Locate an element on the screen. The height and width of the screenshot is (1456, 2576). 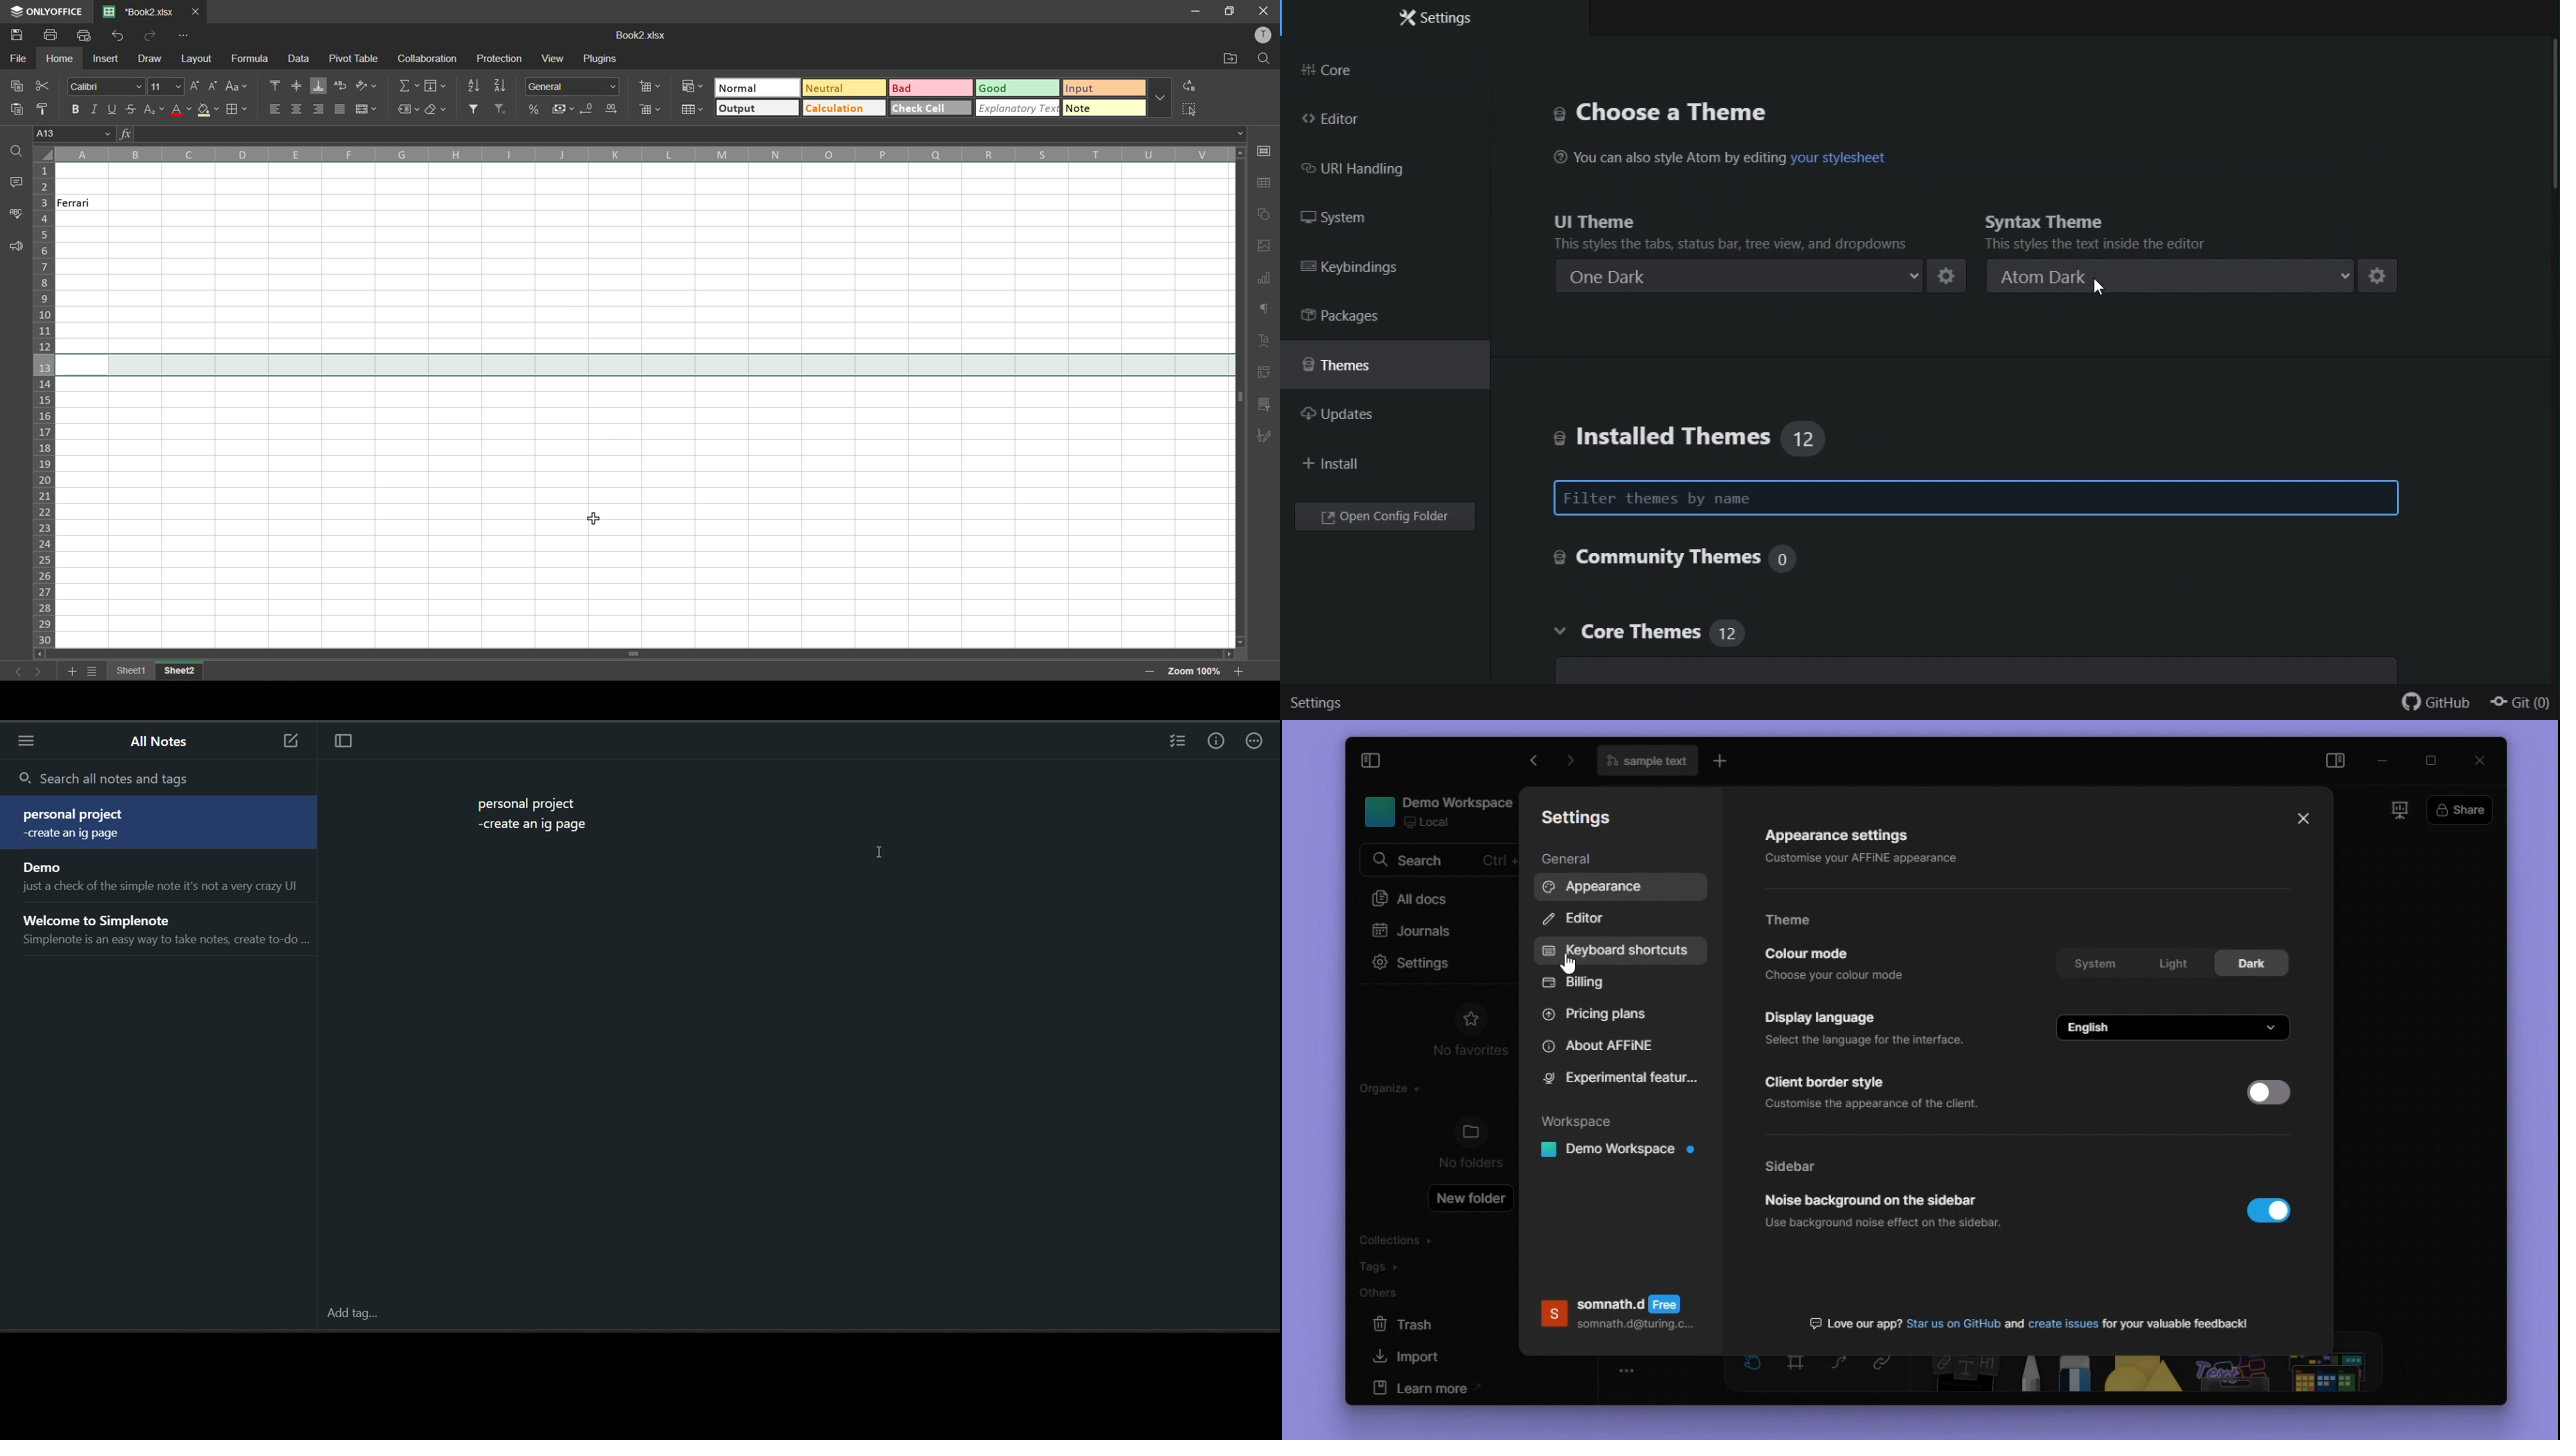
spellcheck is located at coordinates (16, 215).